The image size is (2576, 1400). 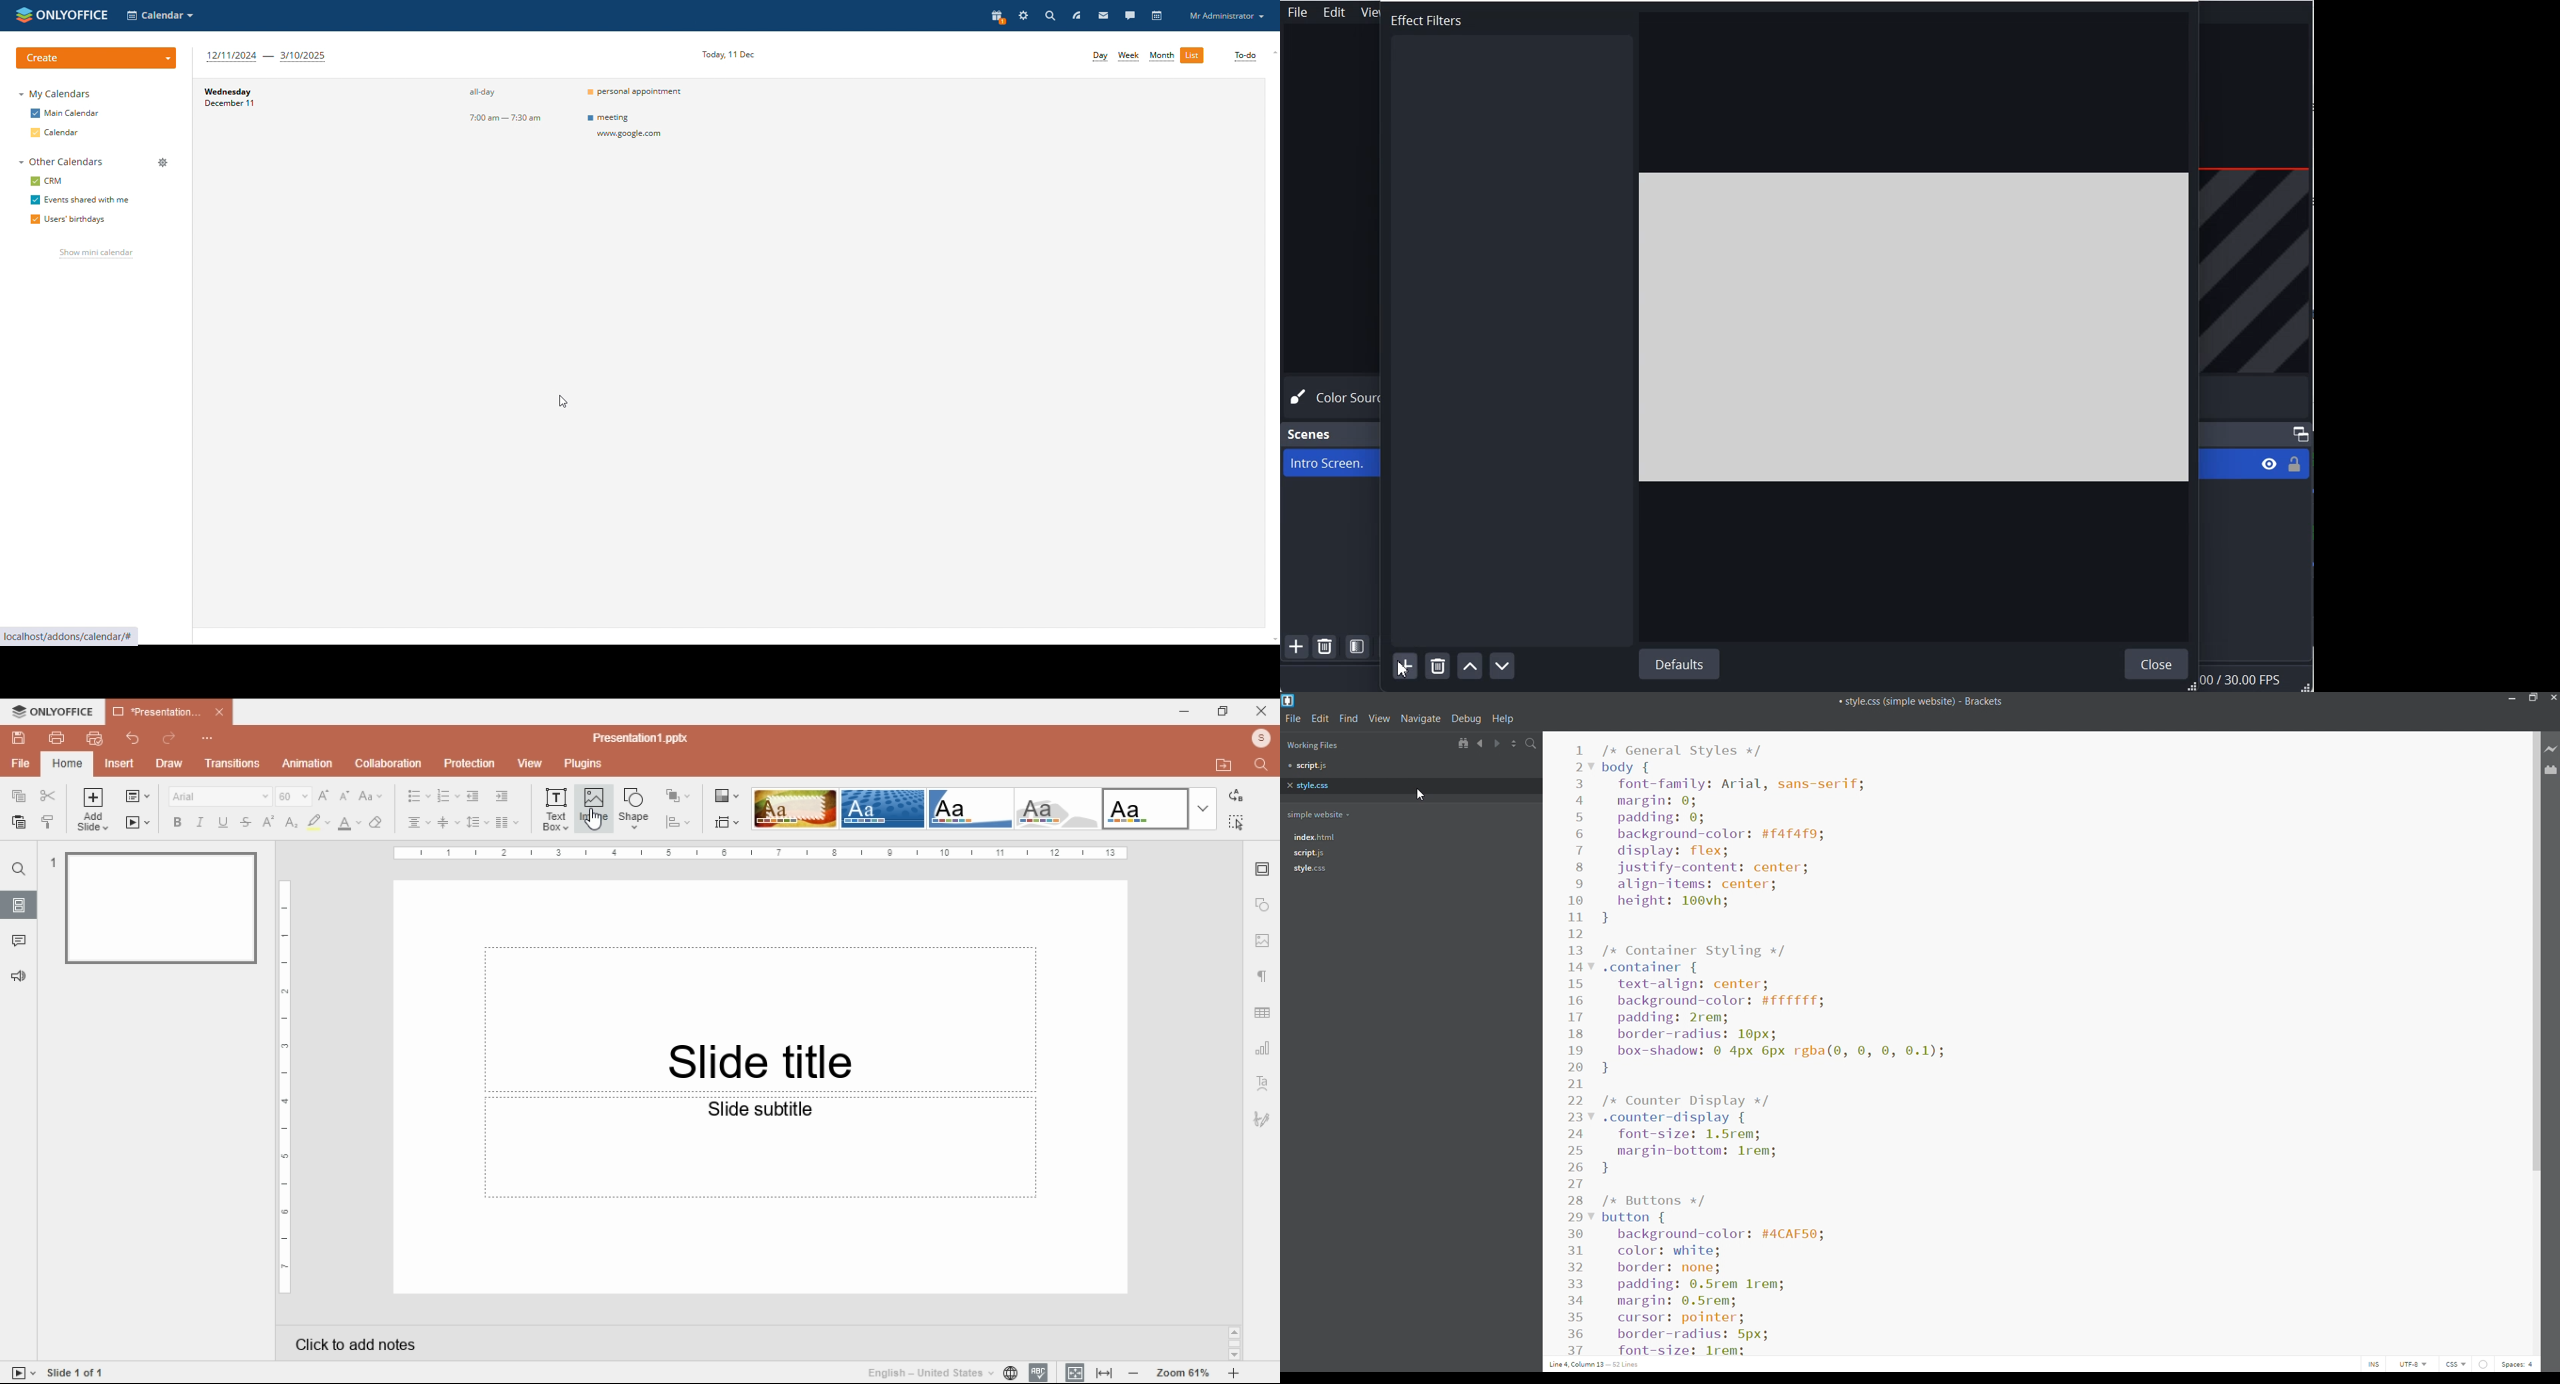 What do you see at coordinates (2521, 1362) in the screenshot?
I see `spaces: 4` at bounding box center [2521, 1362].